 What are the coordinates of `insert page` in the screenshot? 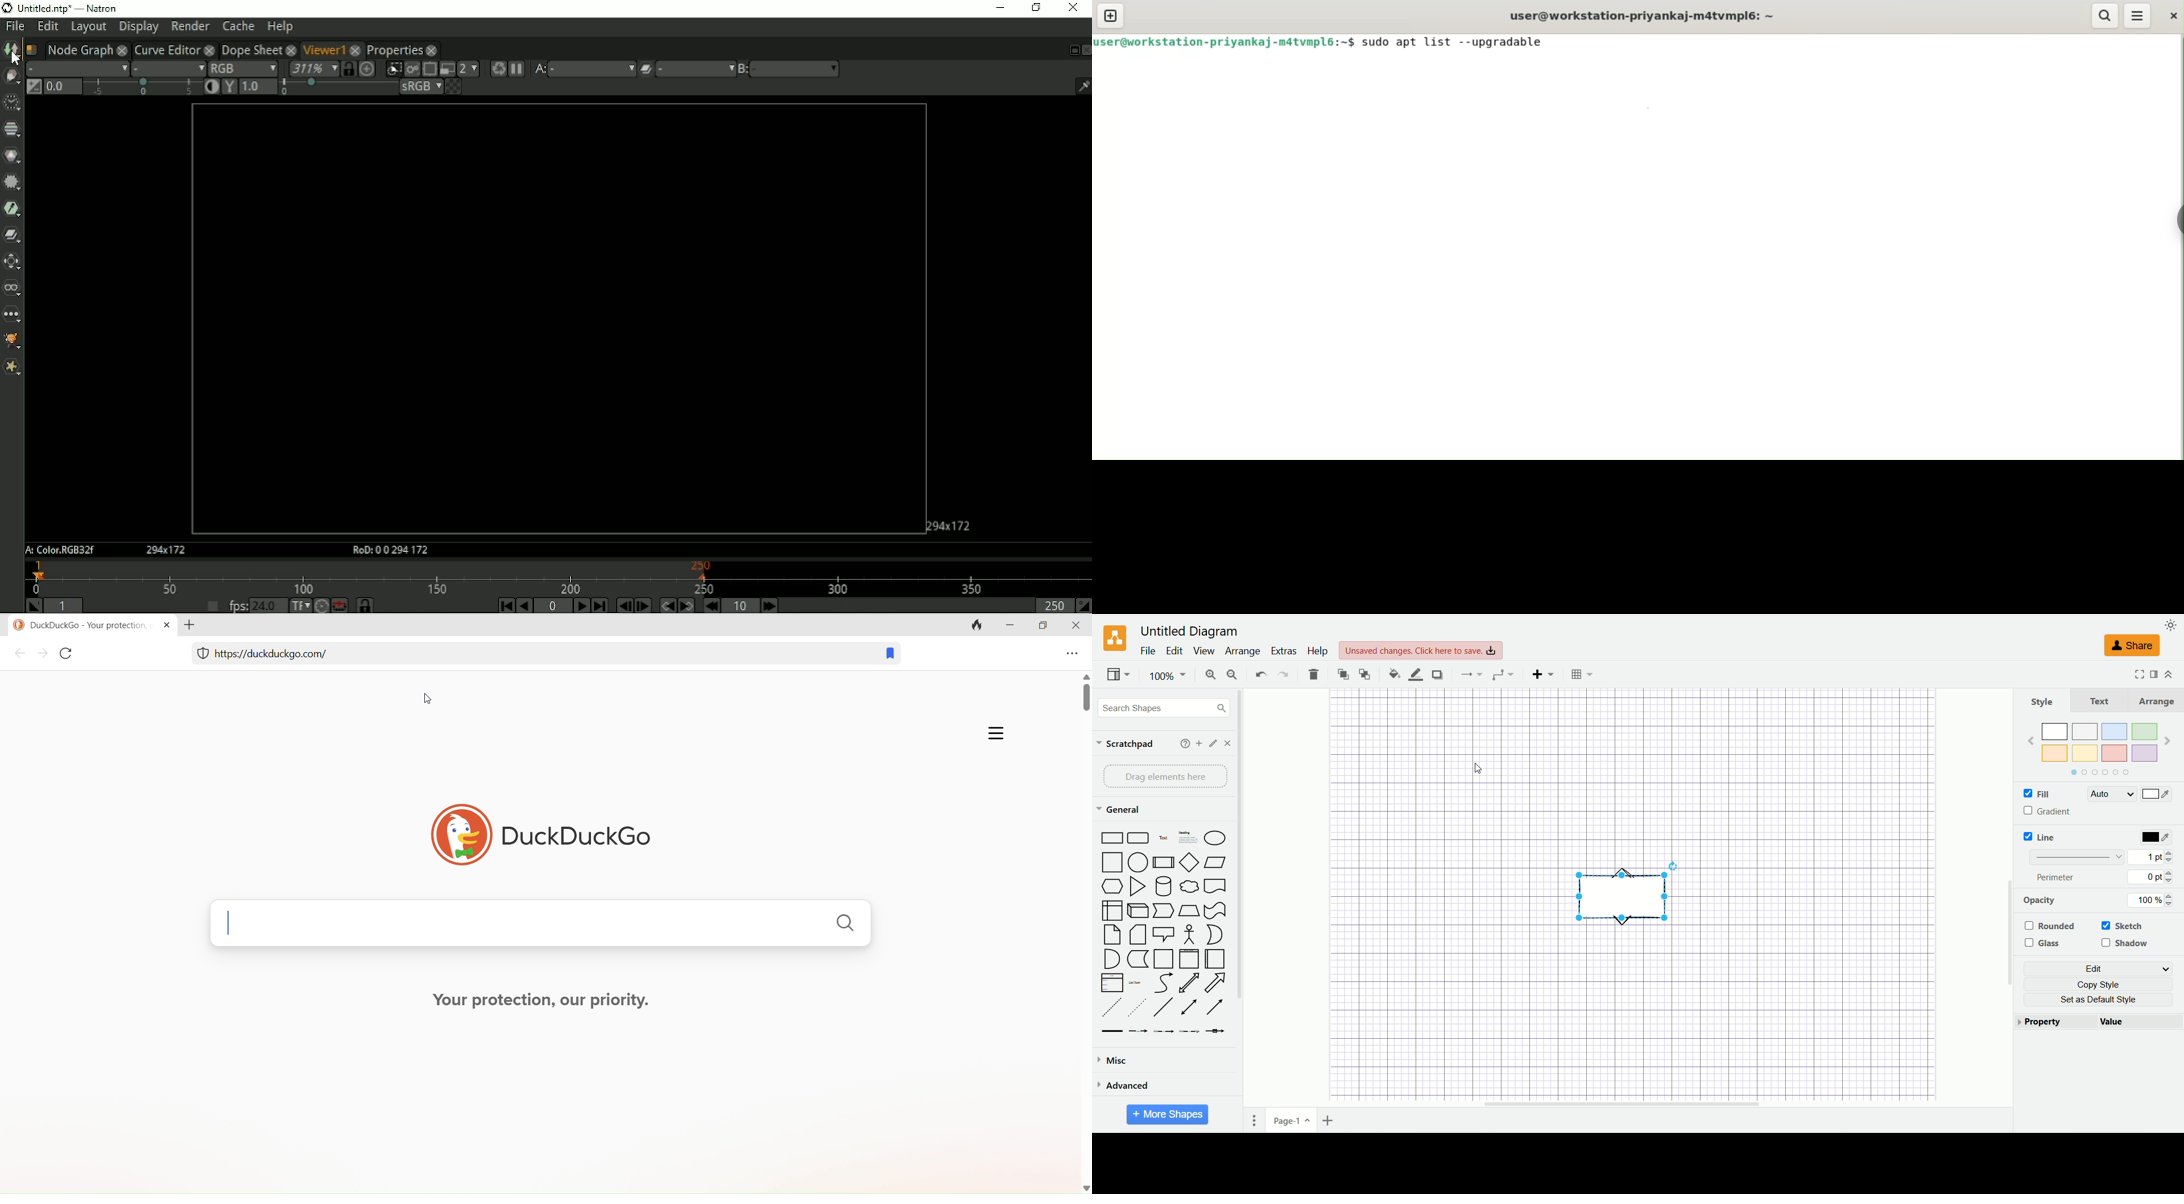 It's located at (1331, 1121).